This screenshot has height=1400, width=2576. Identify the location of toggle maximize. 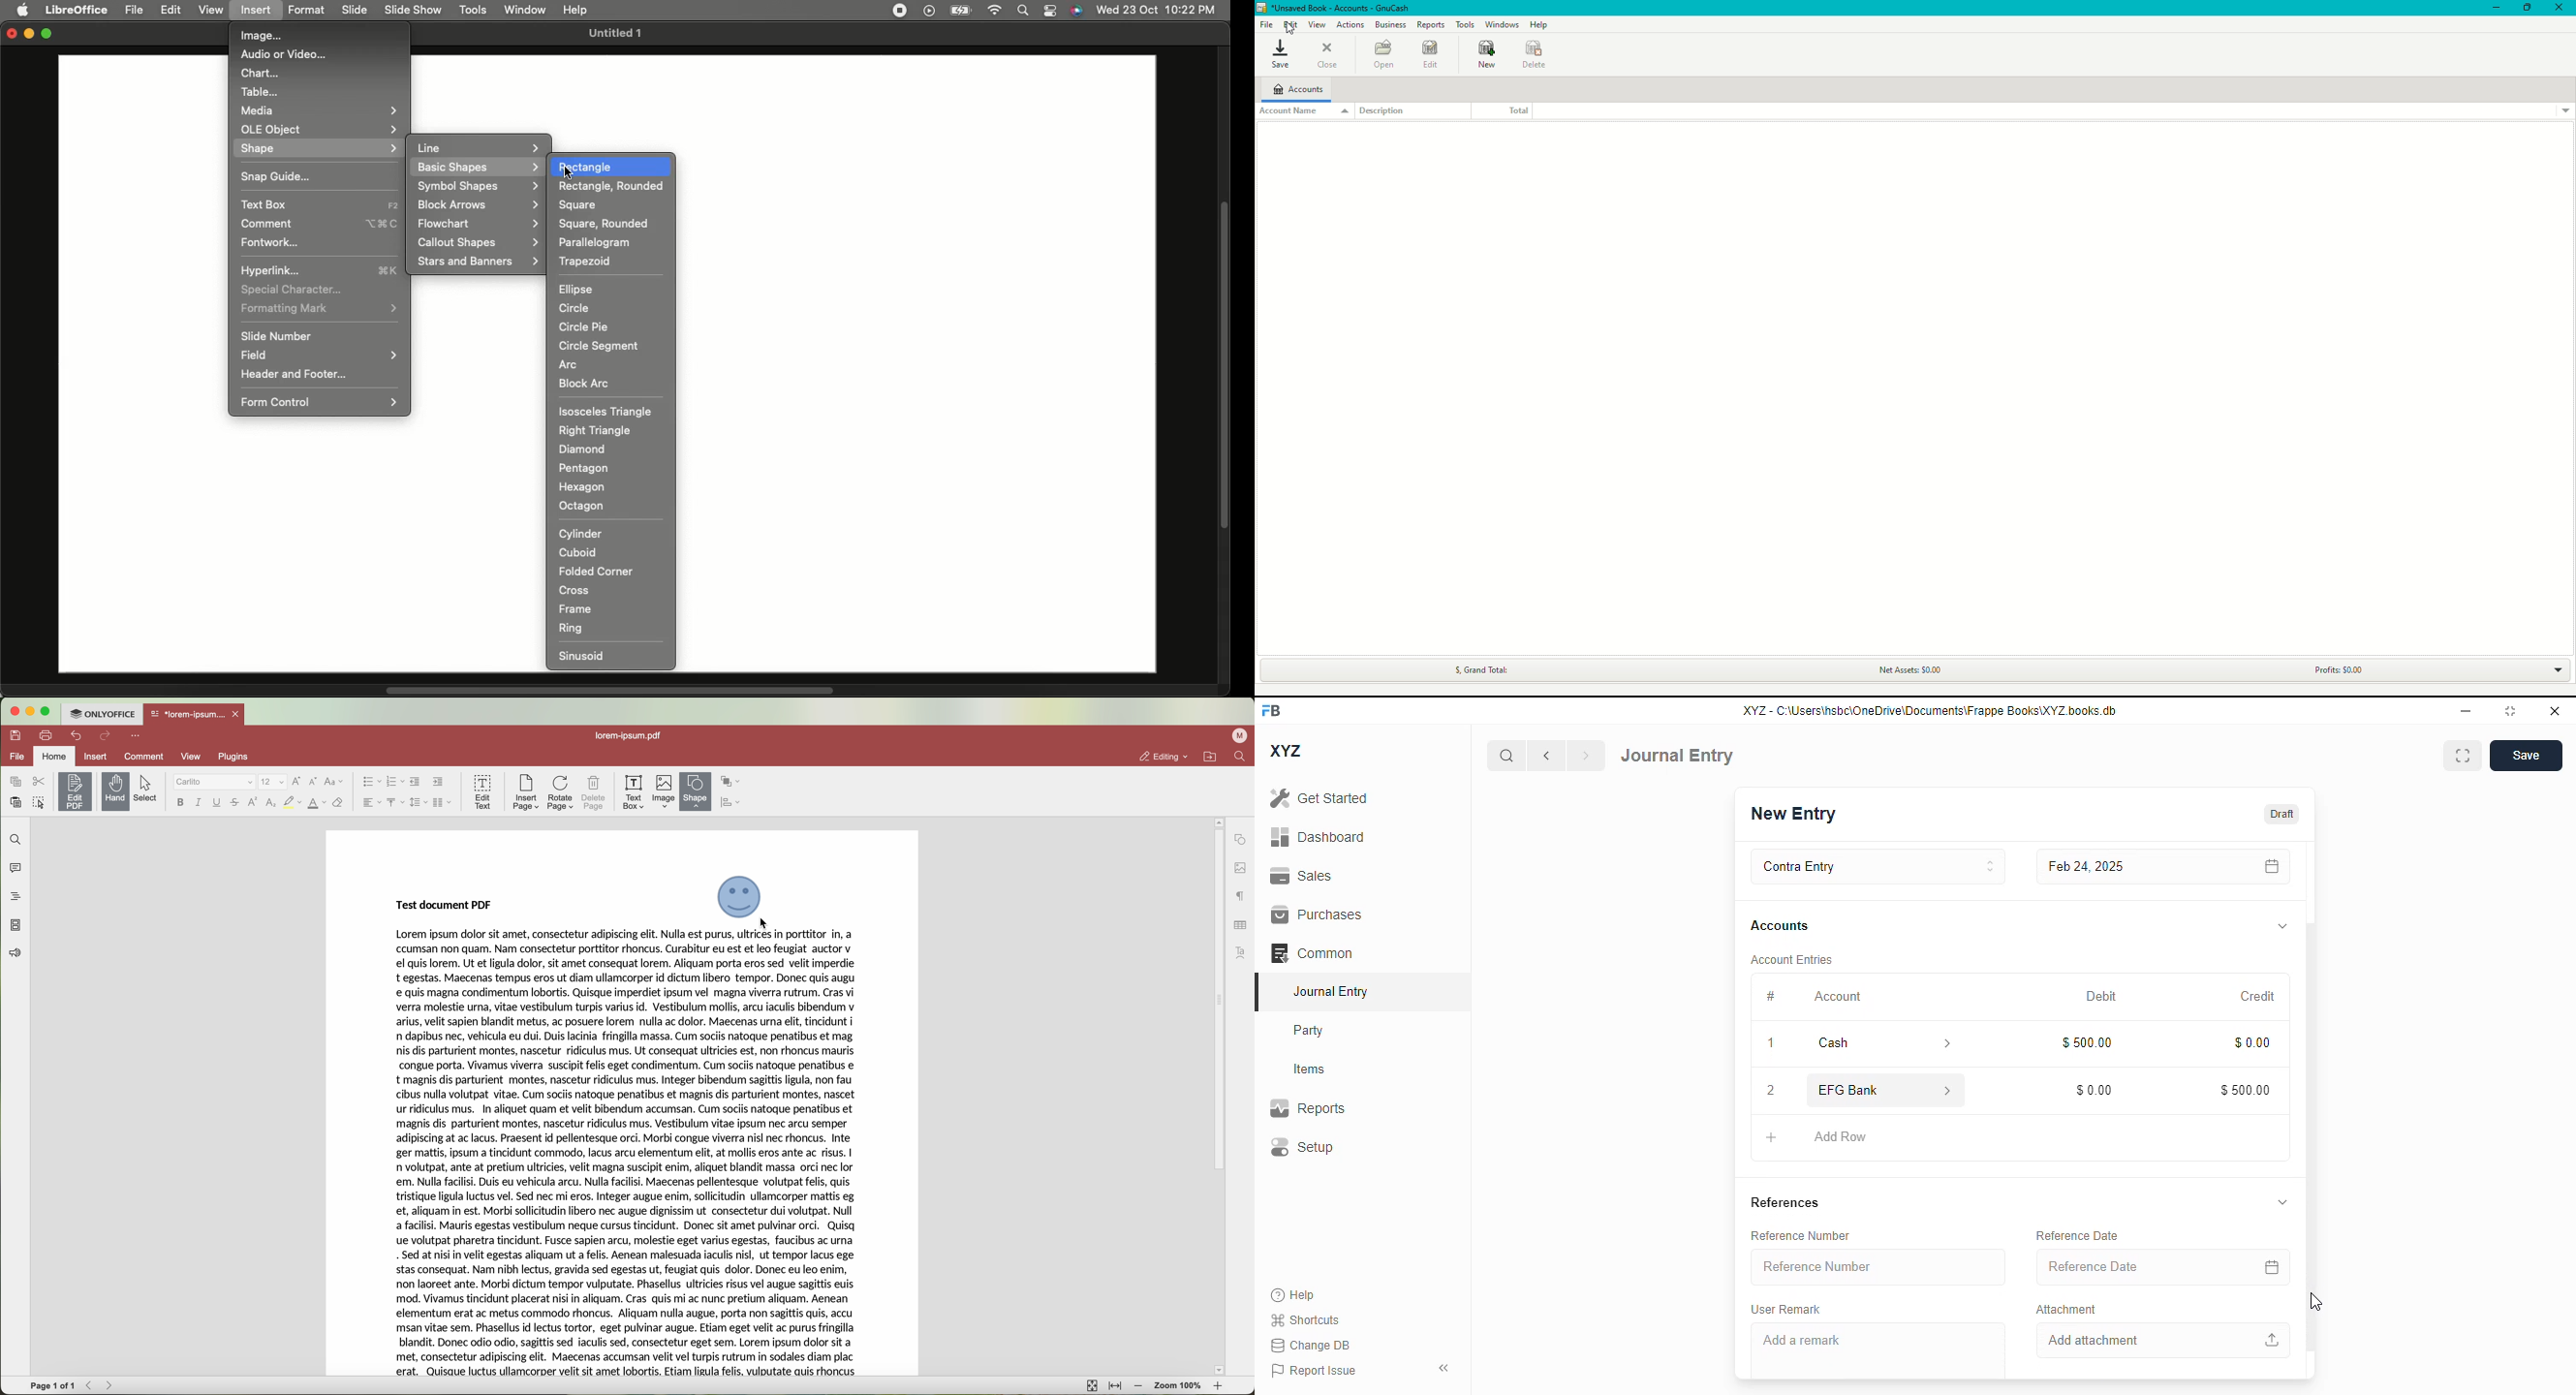
(2510, 711).